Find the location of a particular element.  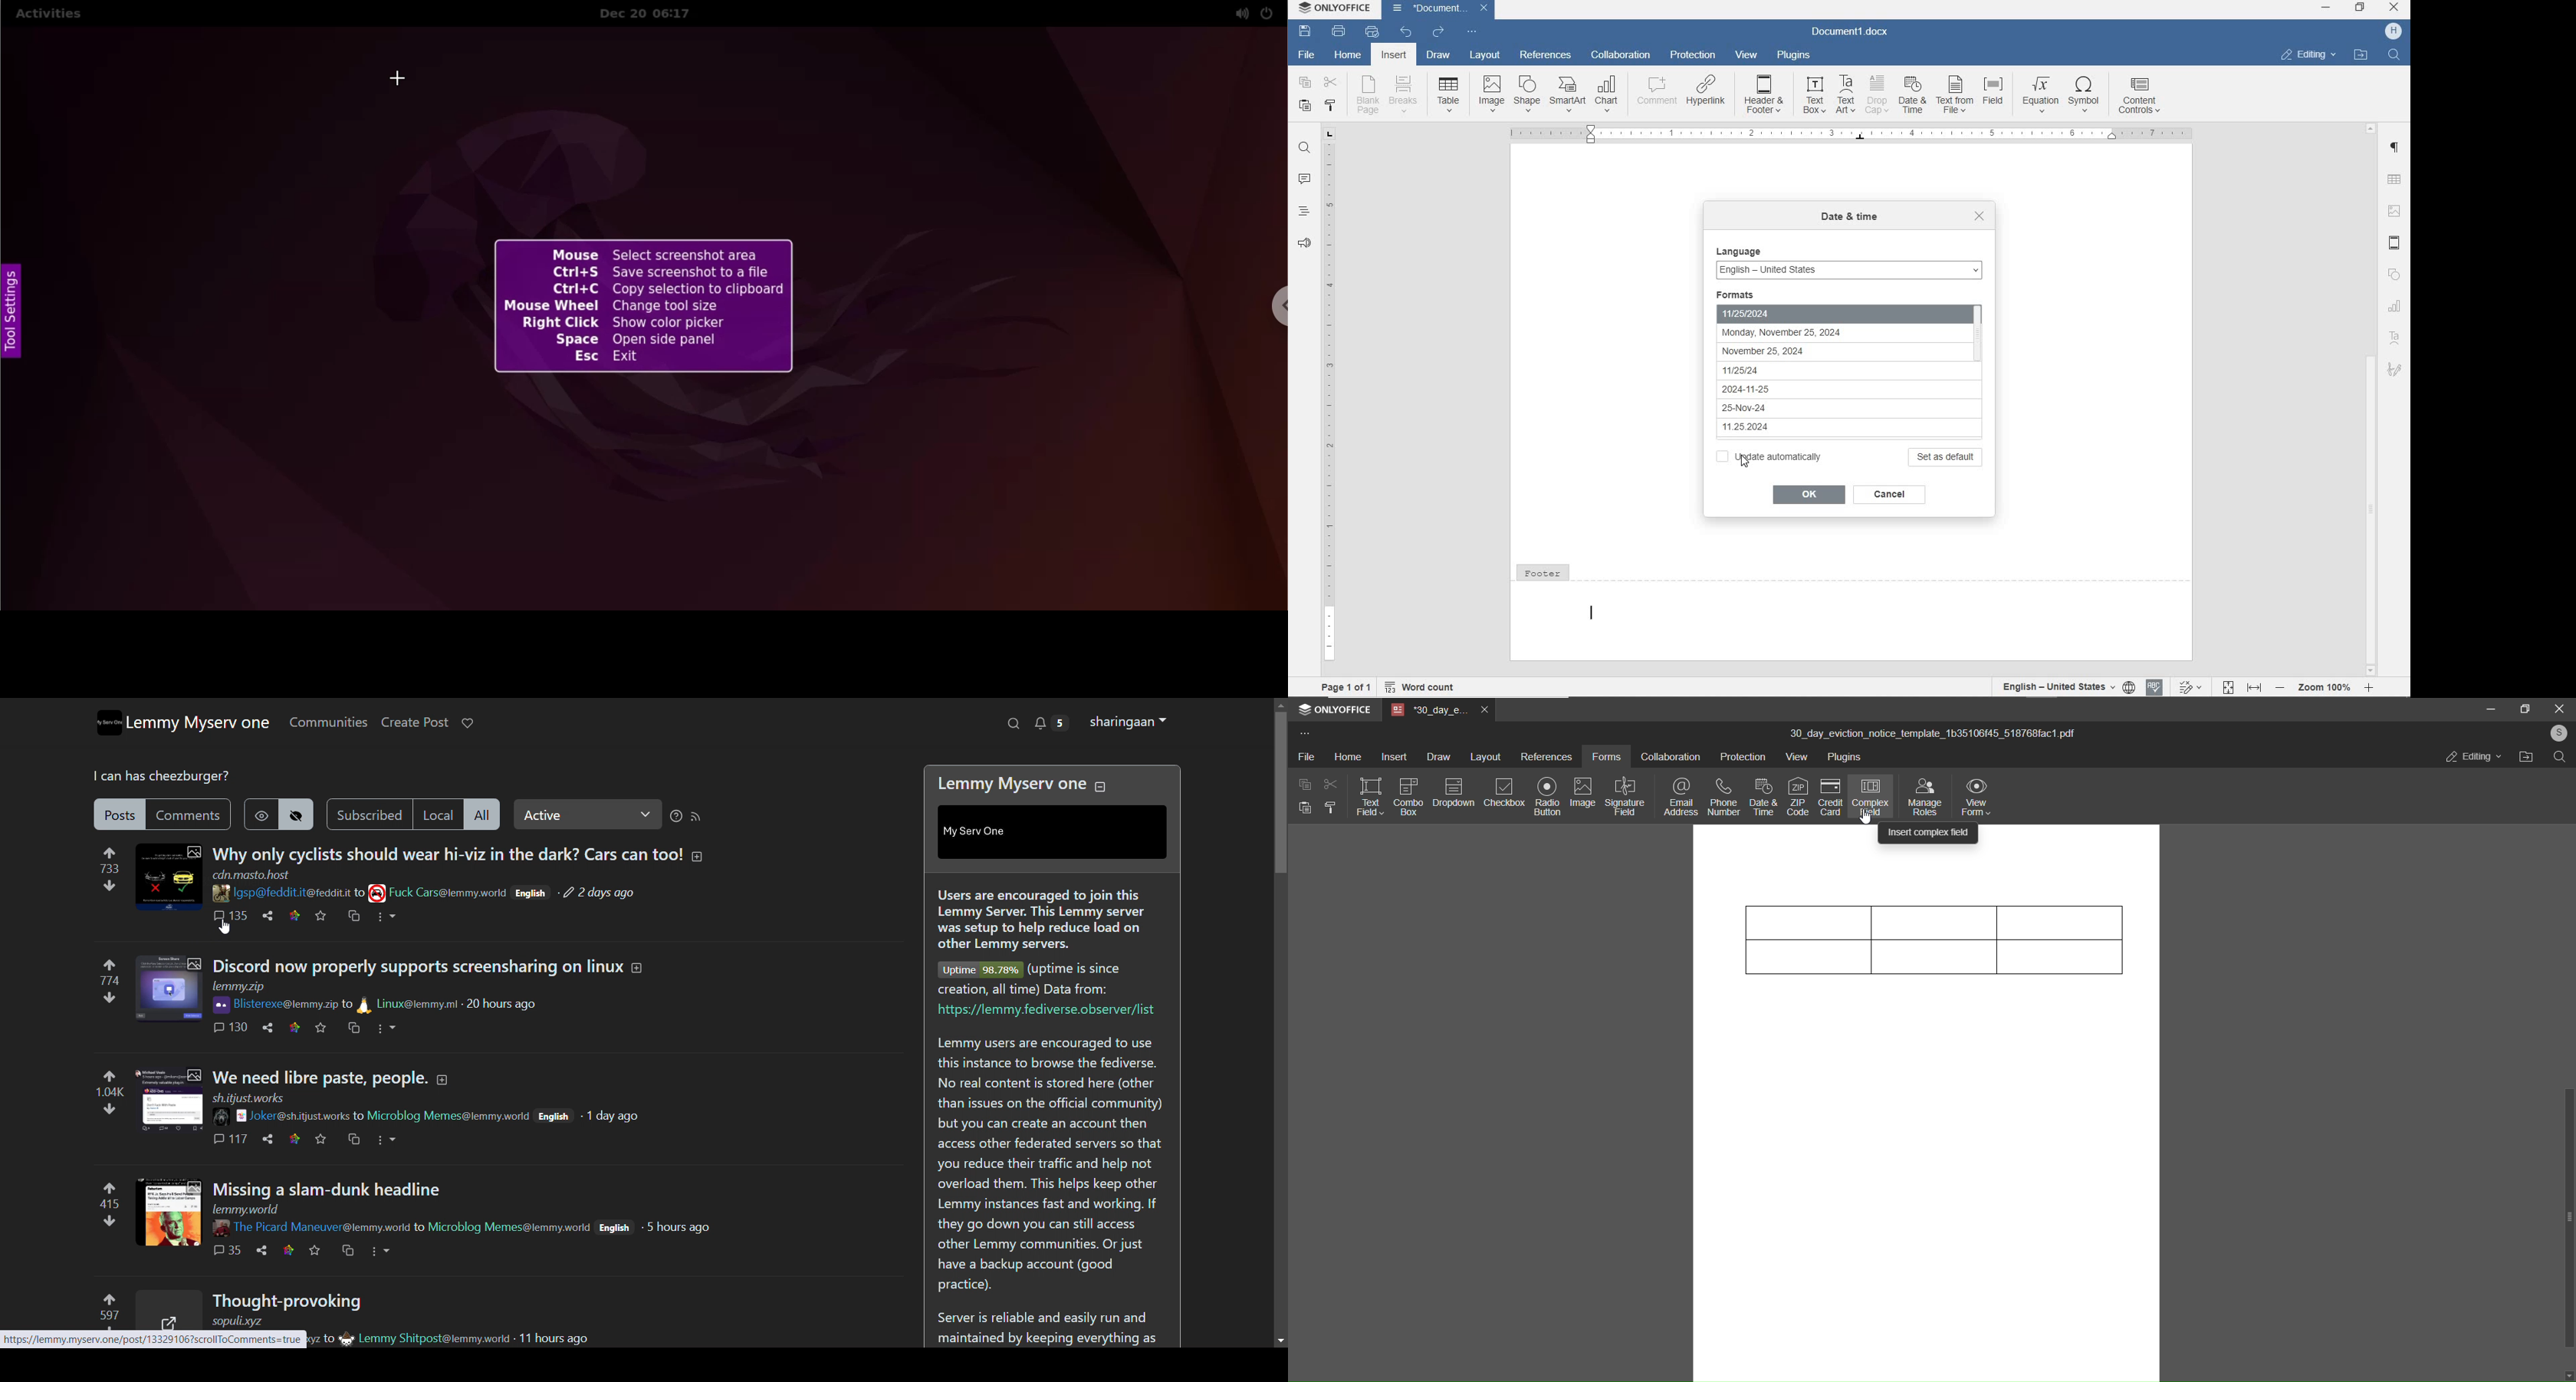

zoom in is located at coordinates (2371, 688).